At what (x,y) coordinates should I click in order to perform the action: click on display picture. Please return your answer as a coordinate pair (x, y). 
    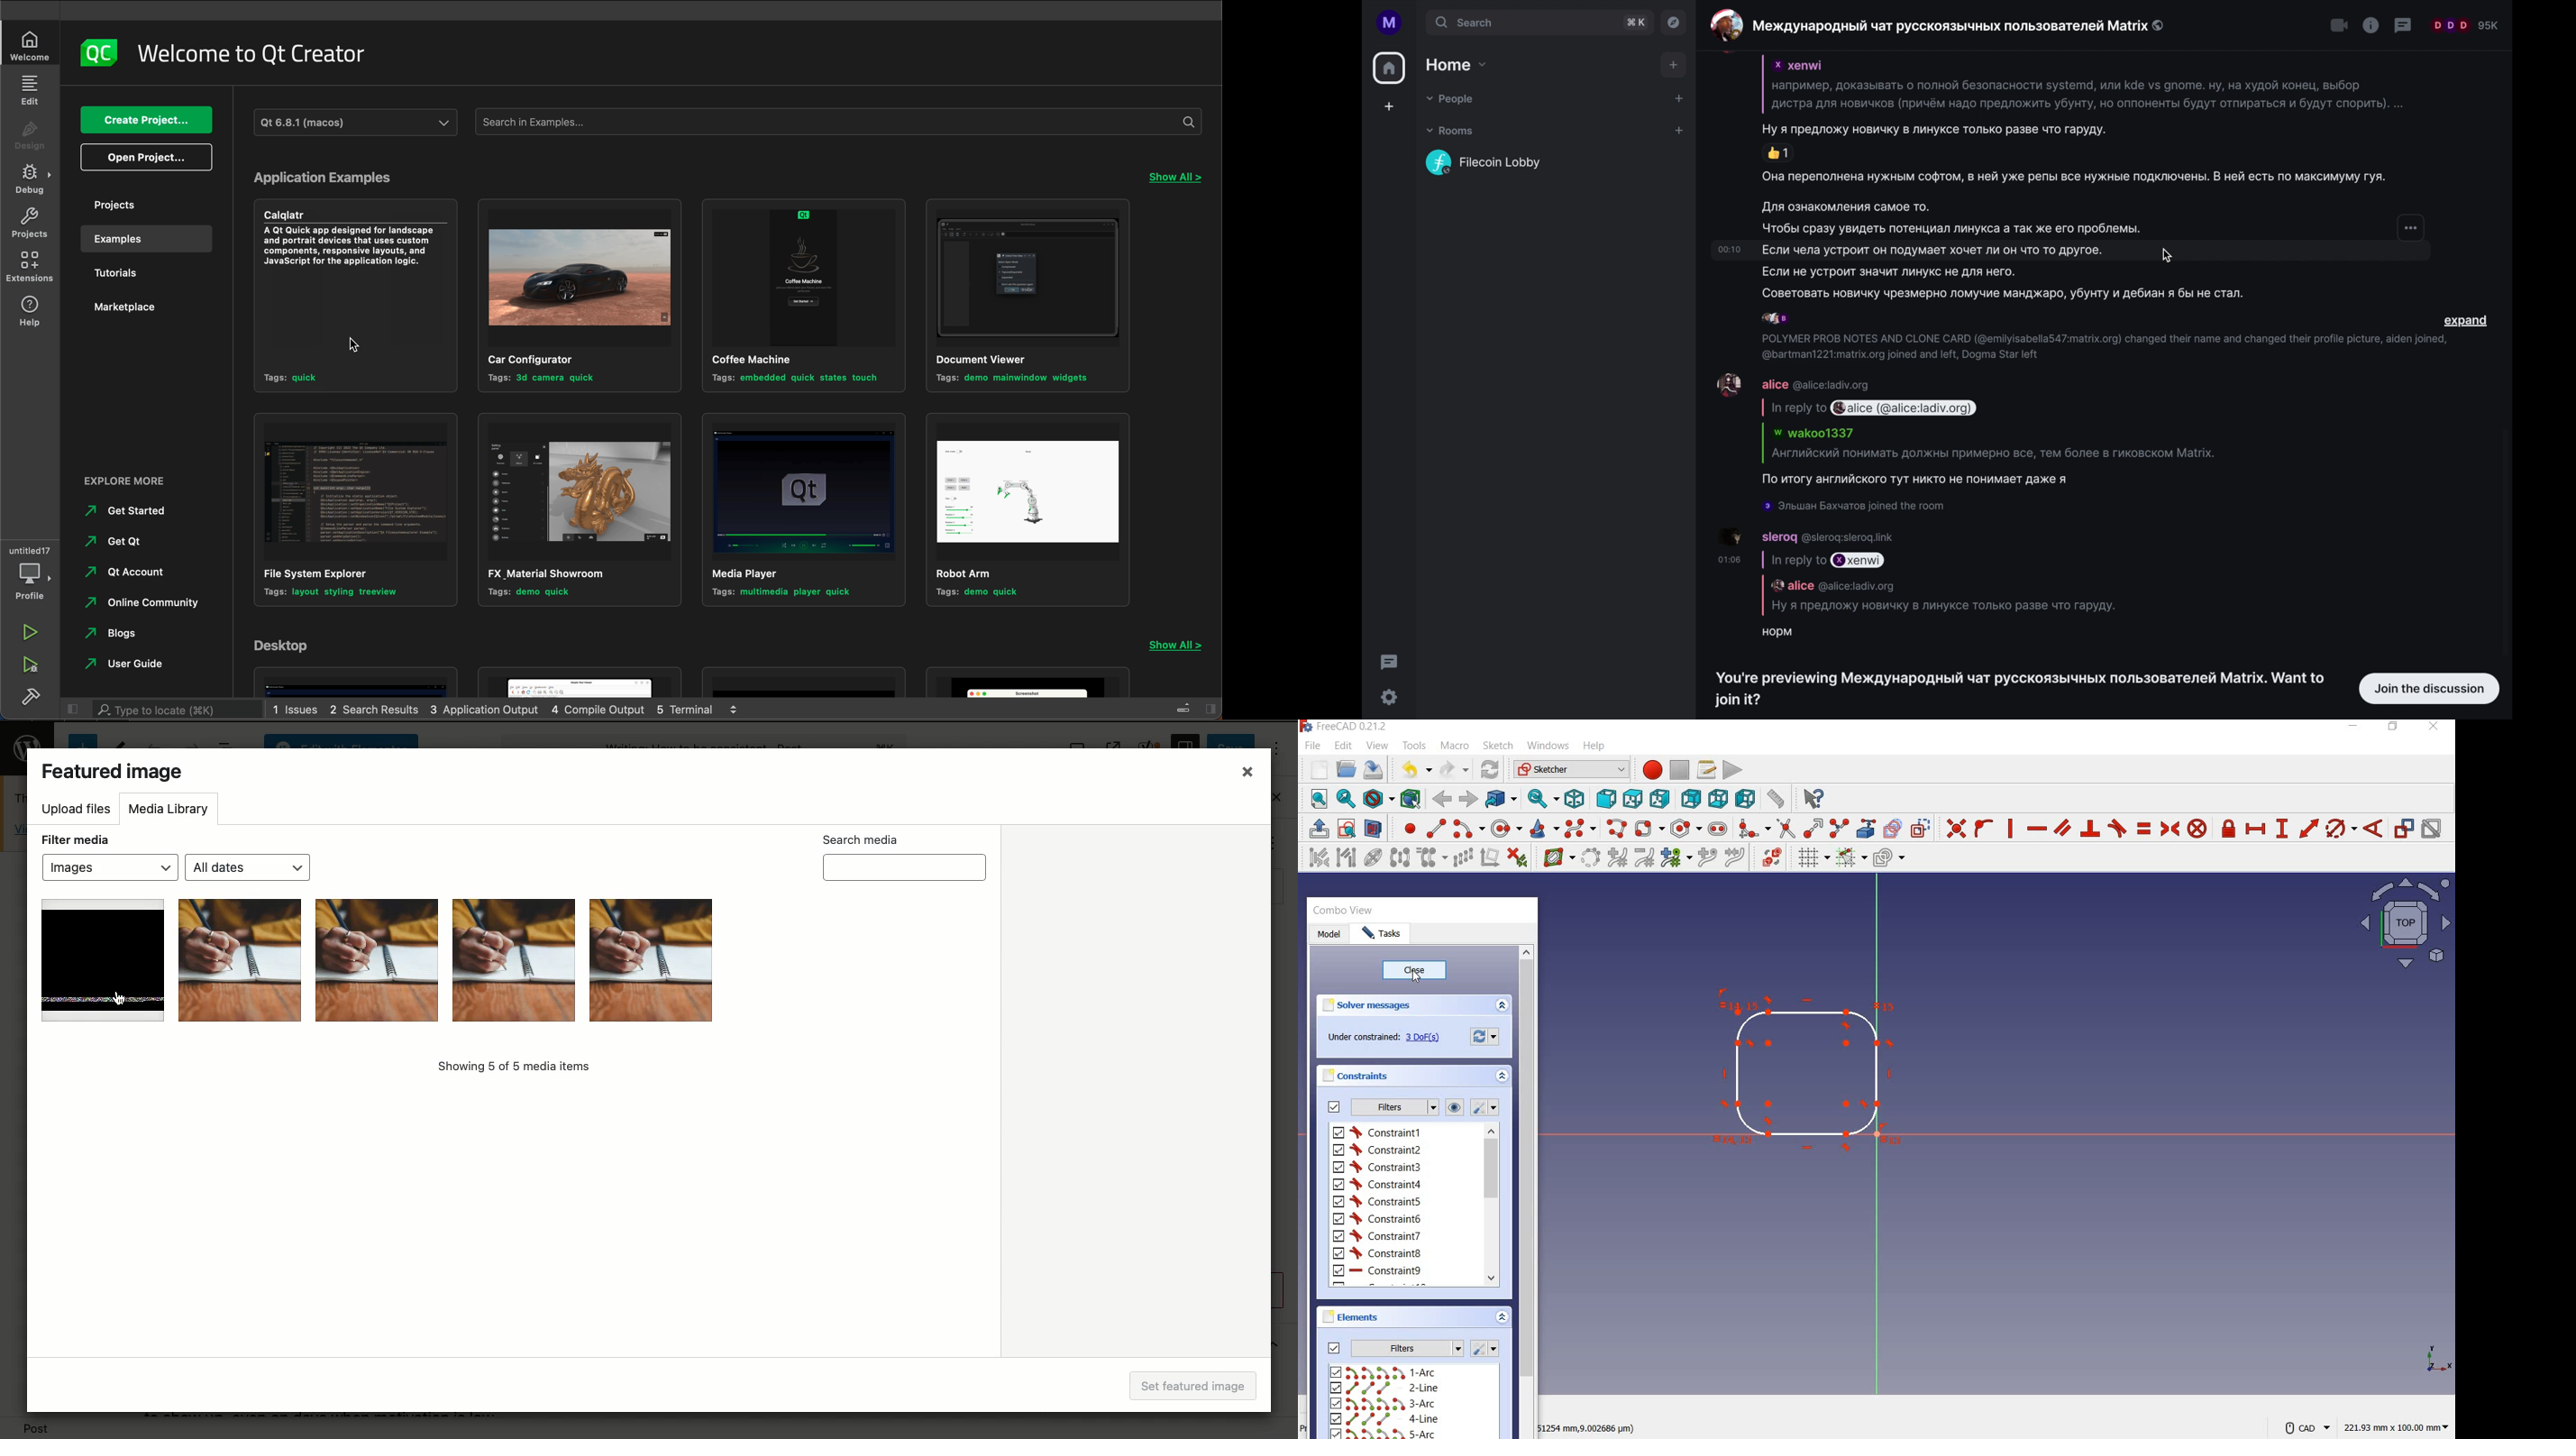
    Looking at the image, I should click on (1726, 25).